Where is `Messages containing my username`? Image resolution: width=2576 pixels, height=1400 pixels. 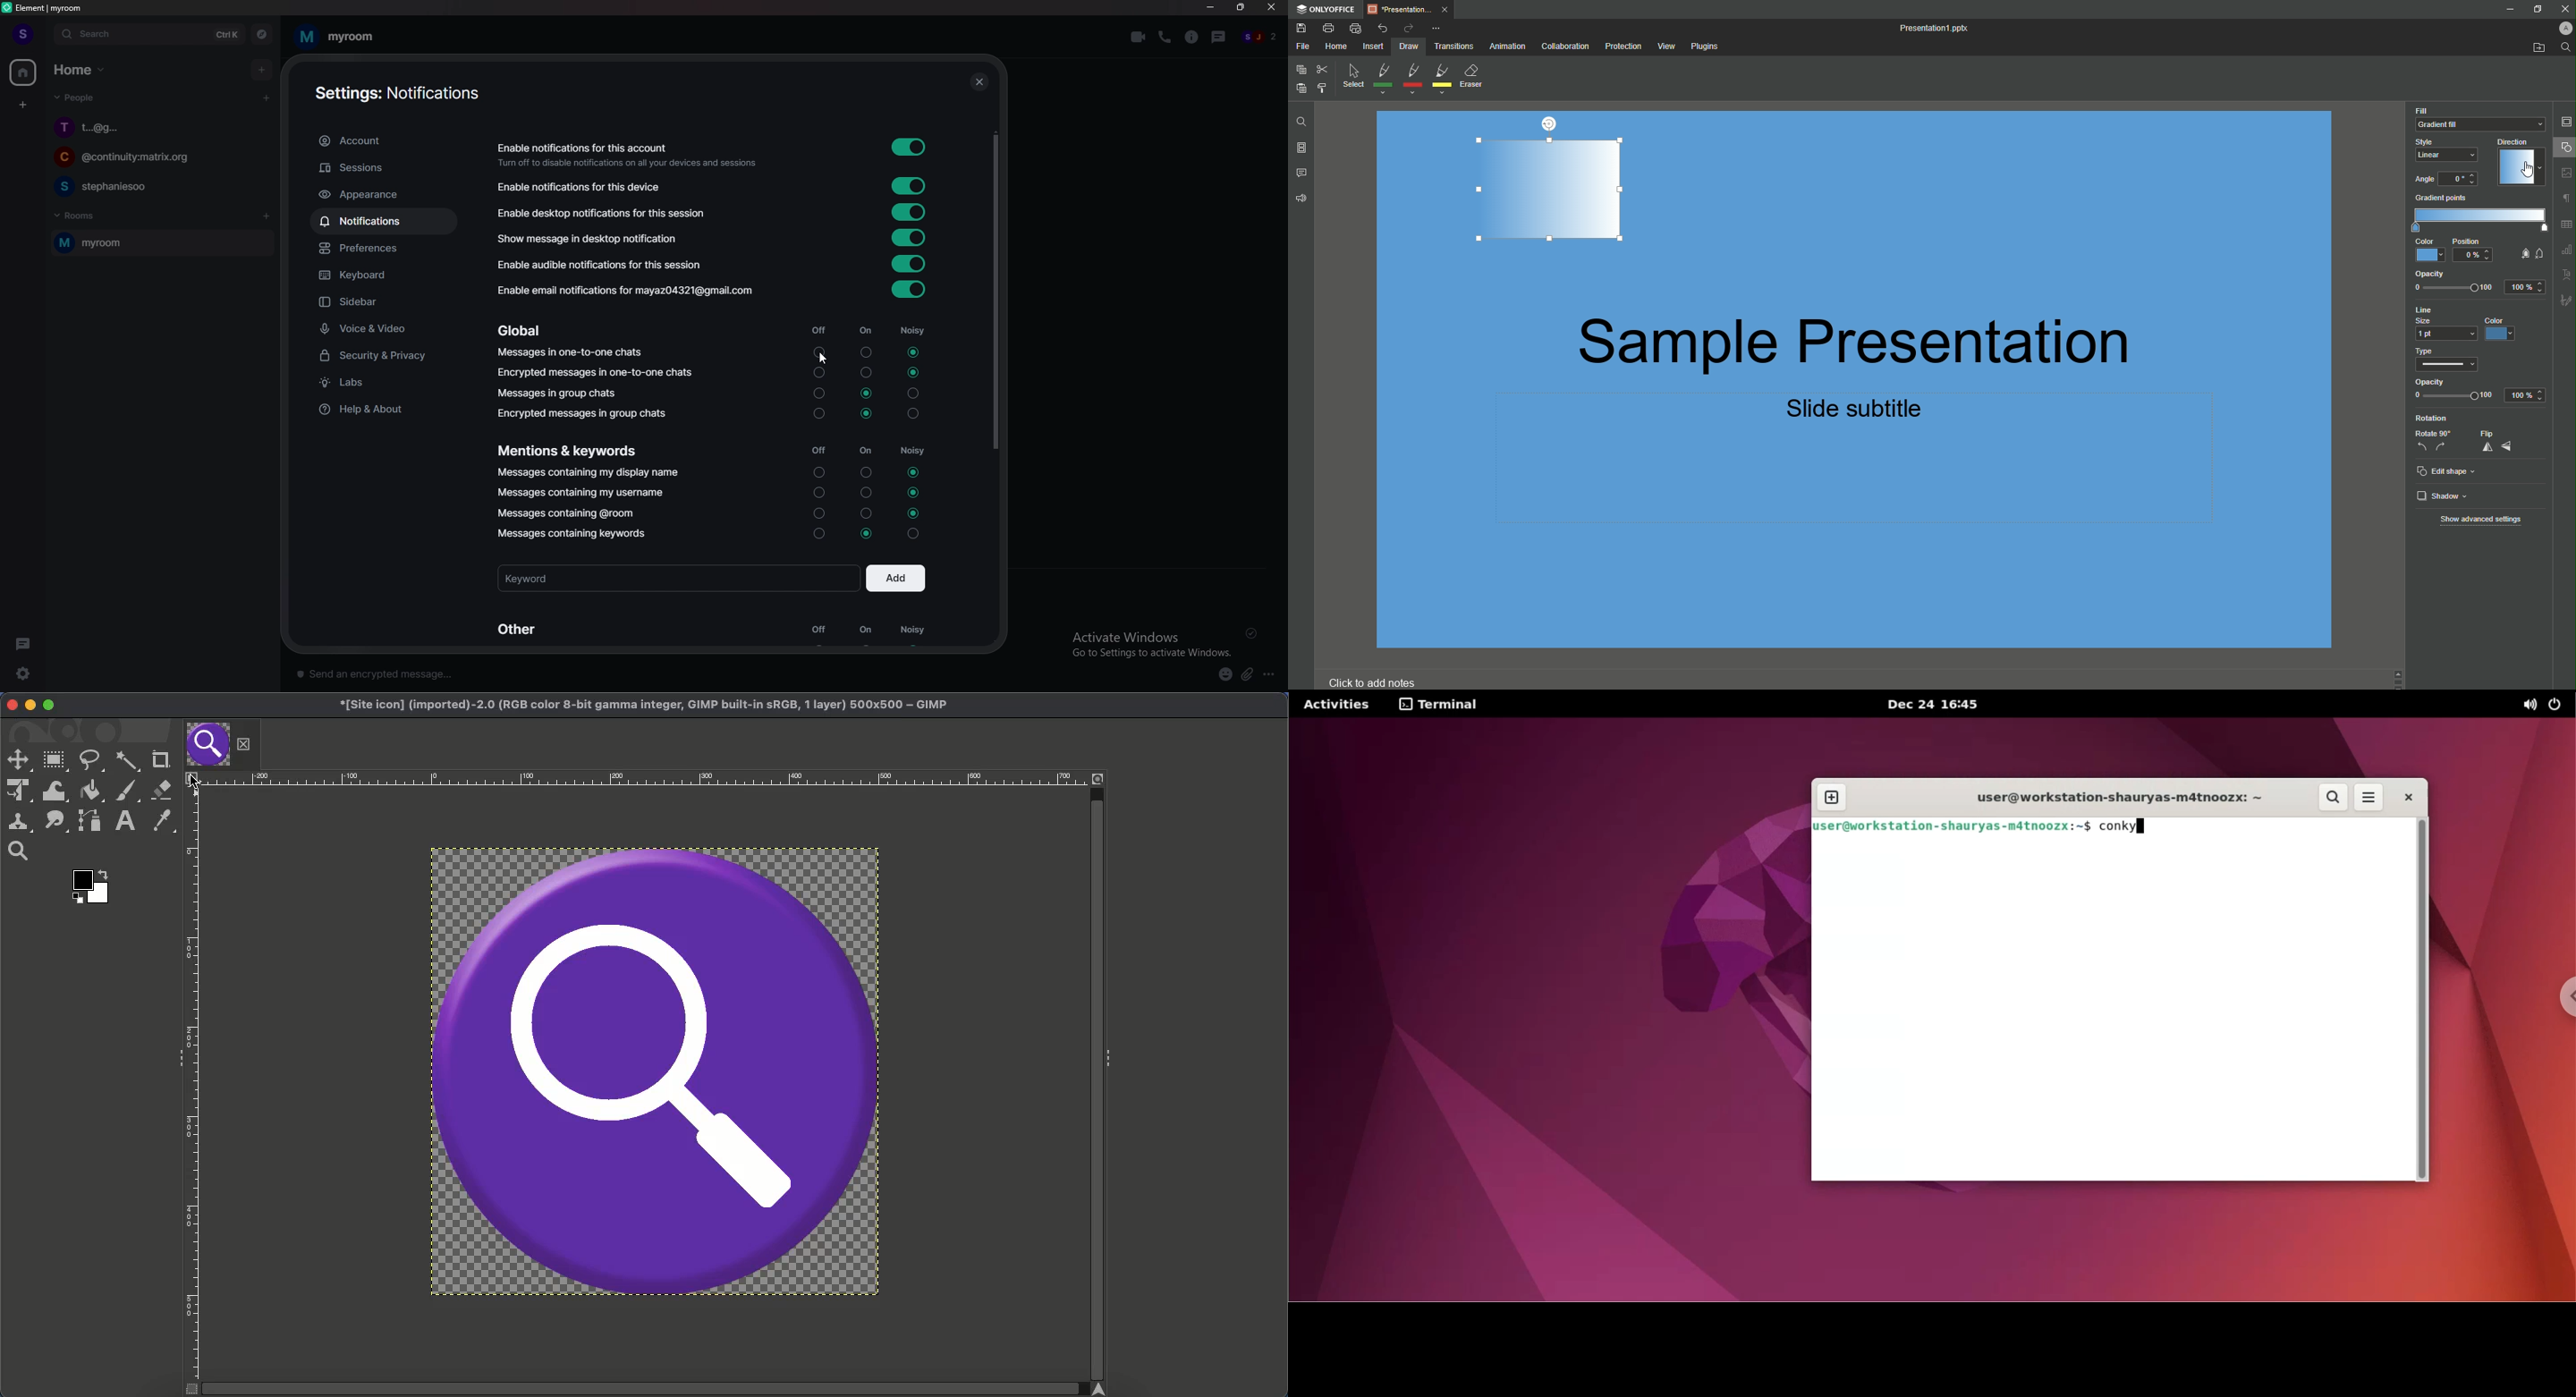
Messages containing my username is located at coordinates (587, 493).